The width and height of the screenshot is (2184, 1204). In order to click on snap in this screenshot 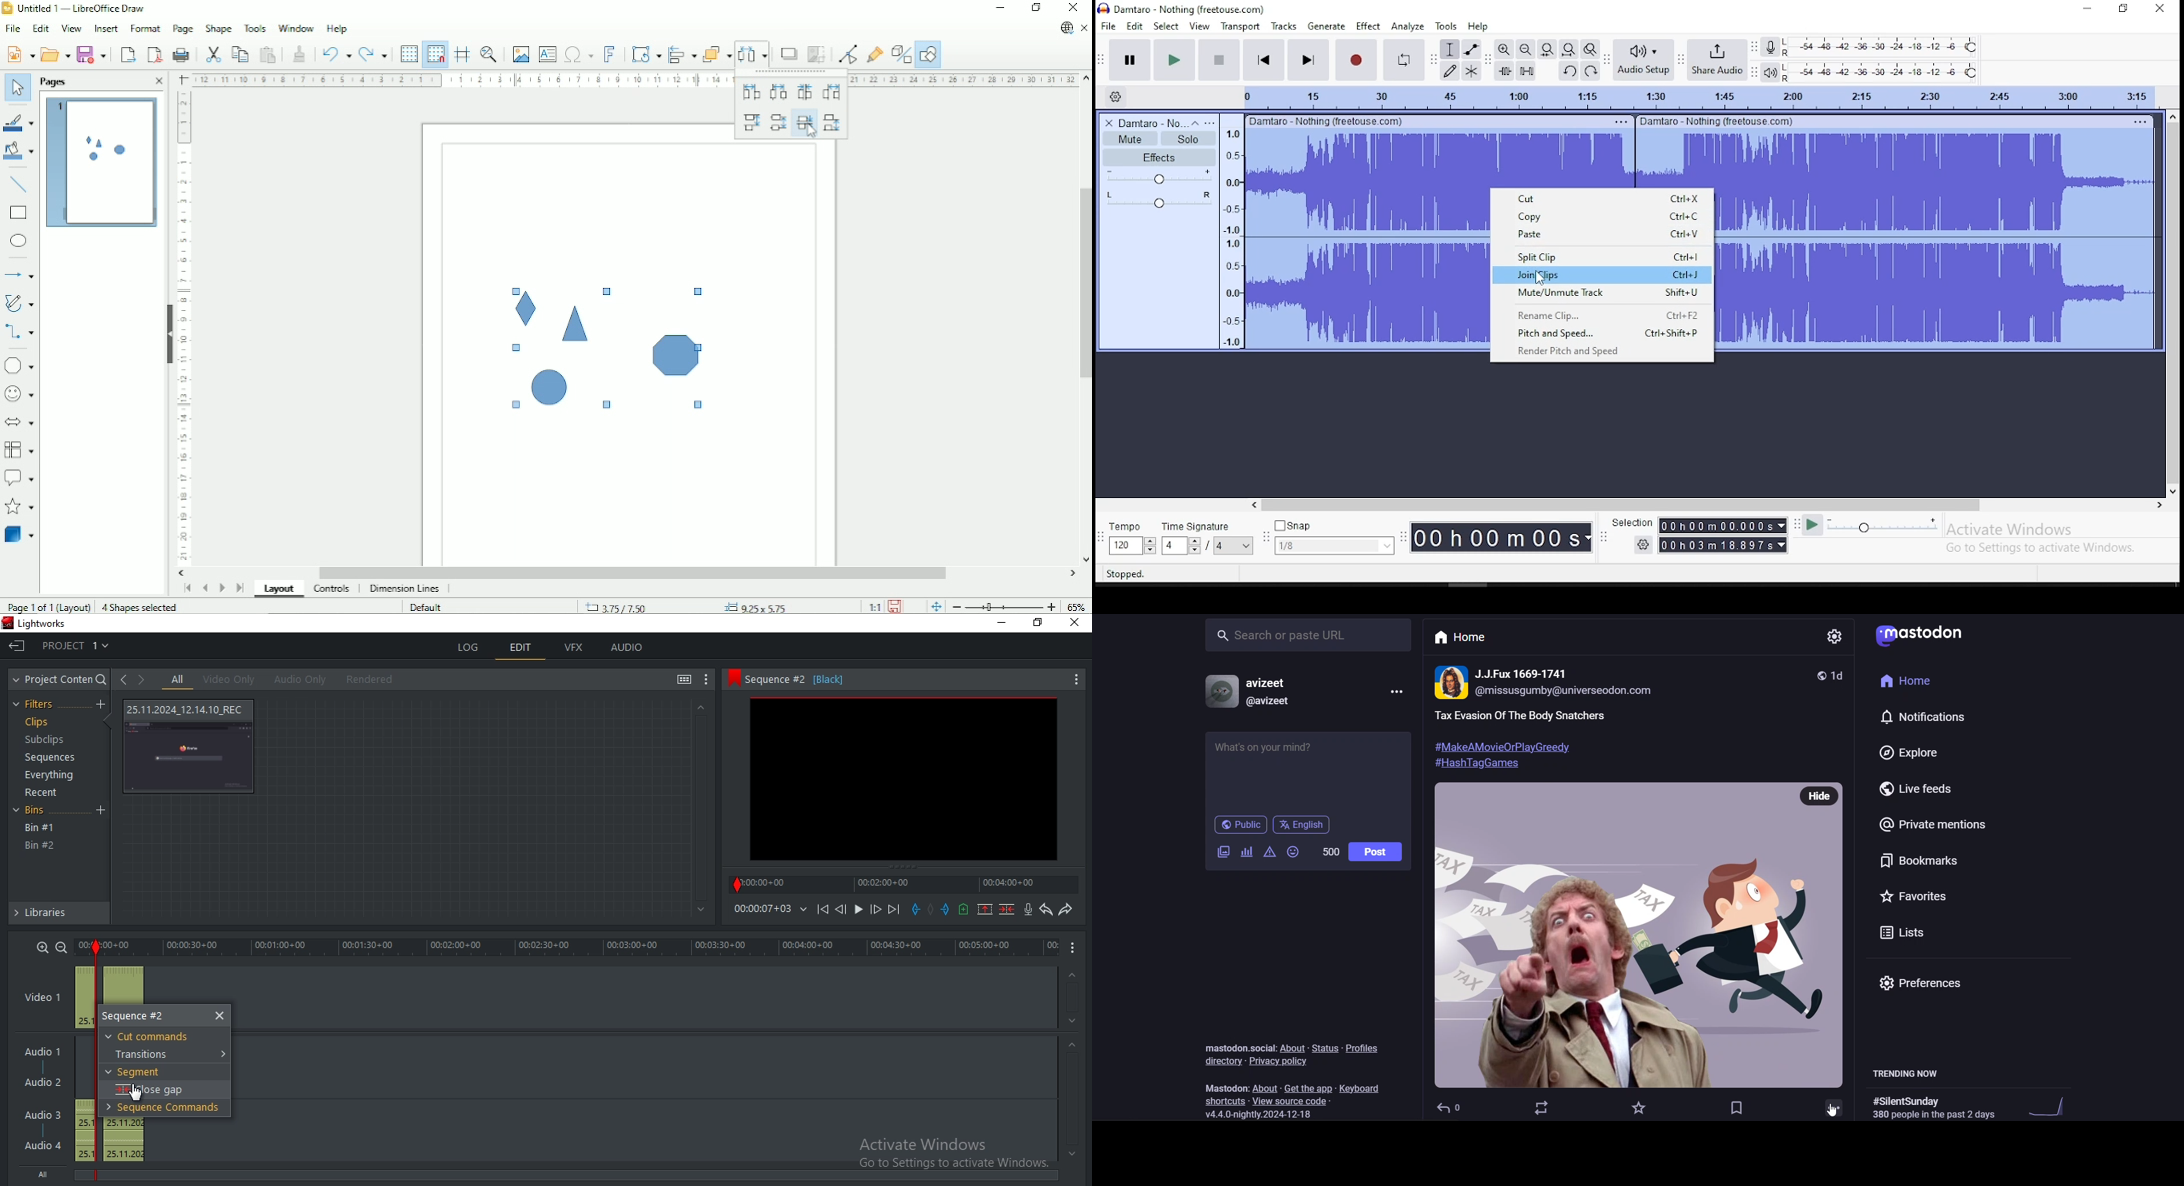, I will do `click(1334, 547)`.